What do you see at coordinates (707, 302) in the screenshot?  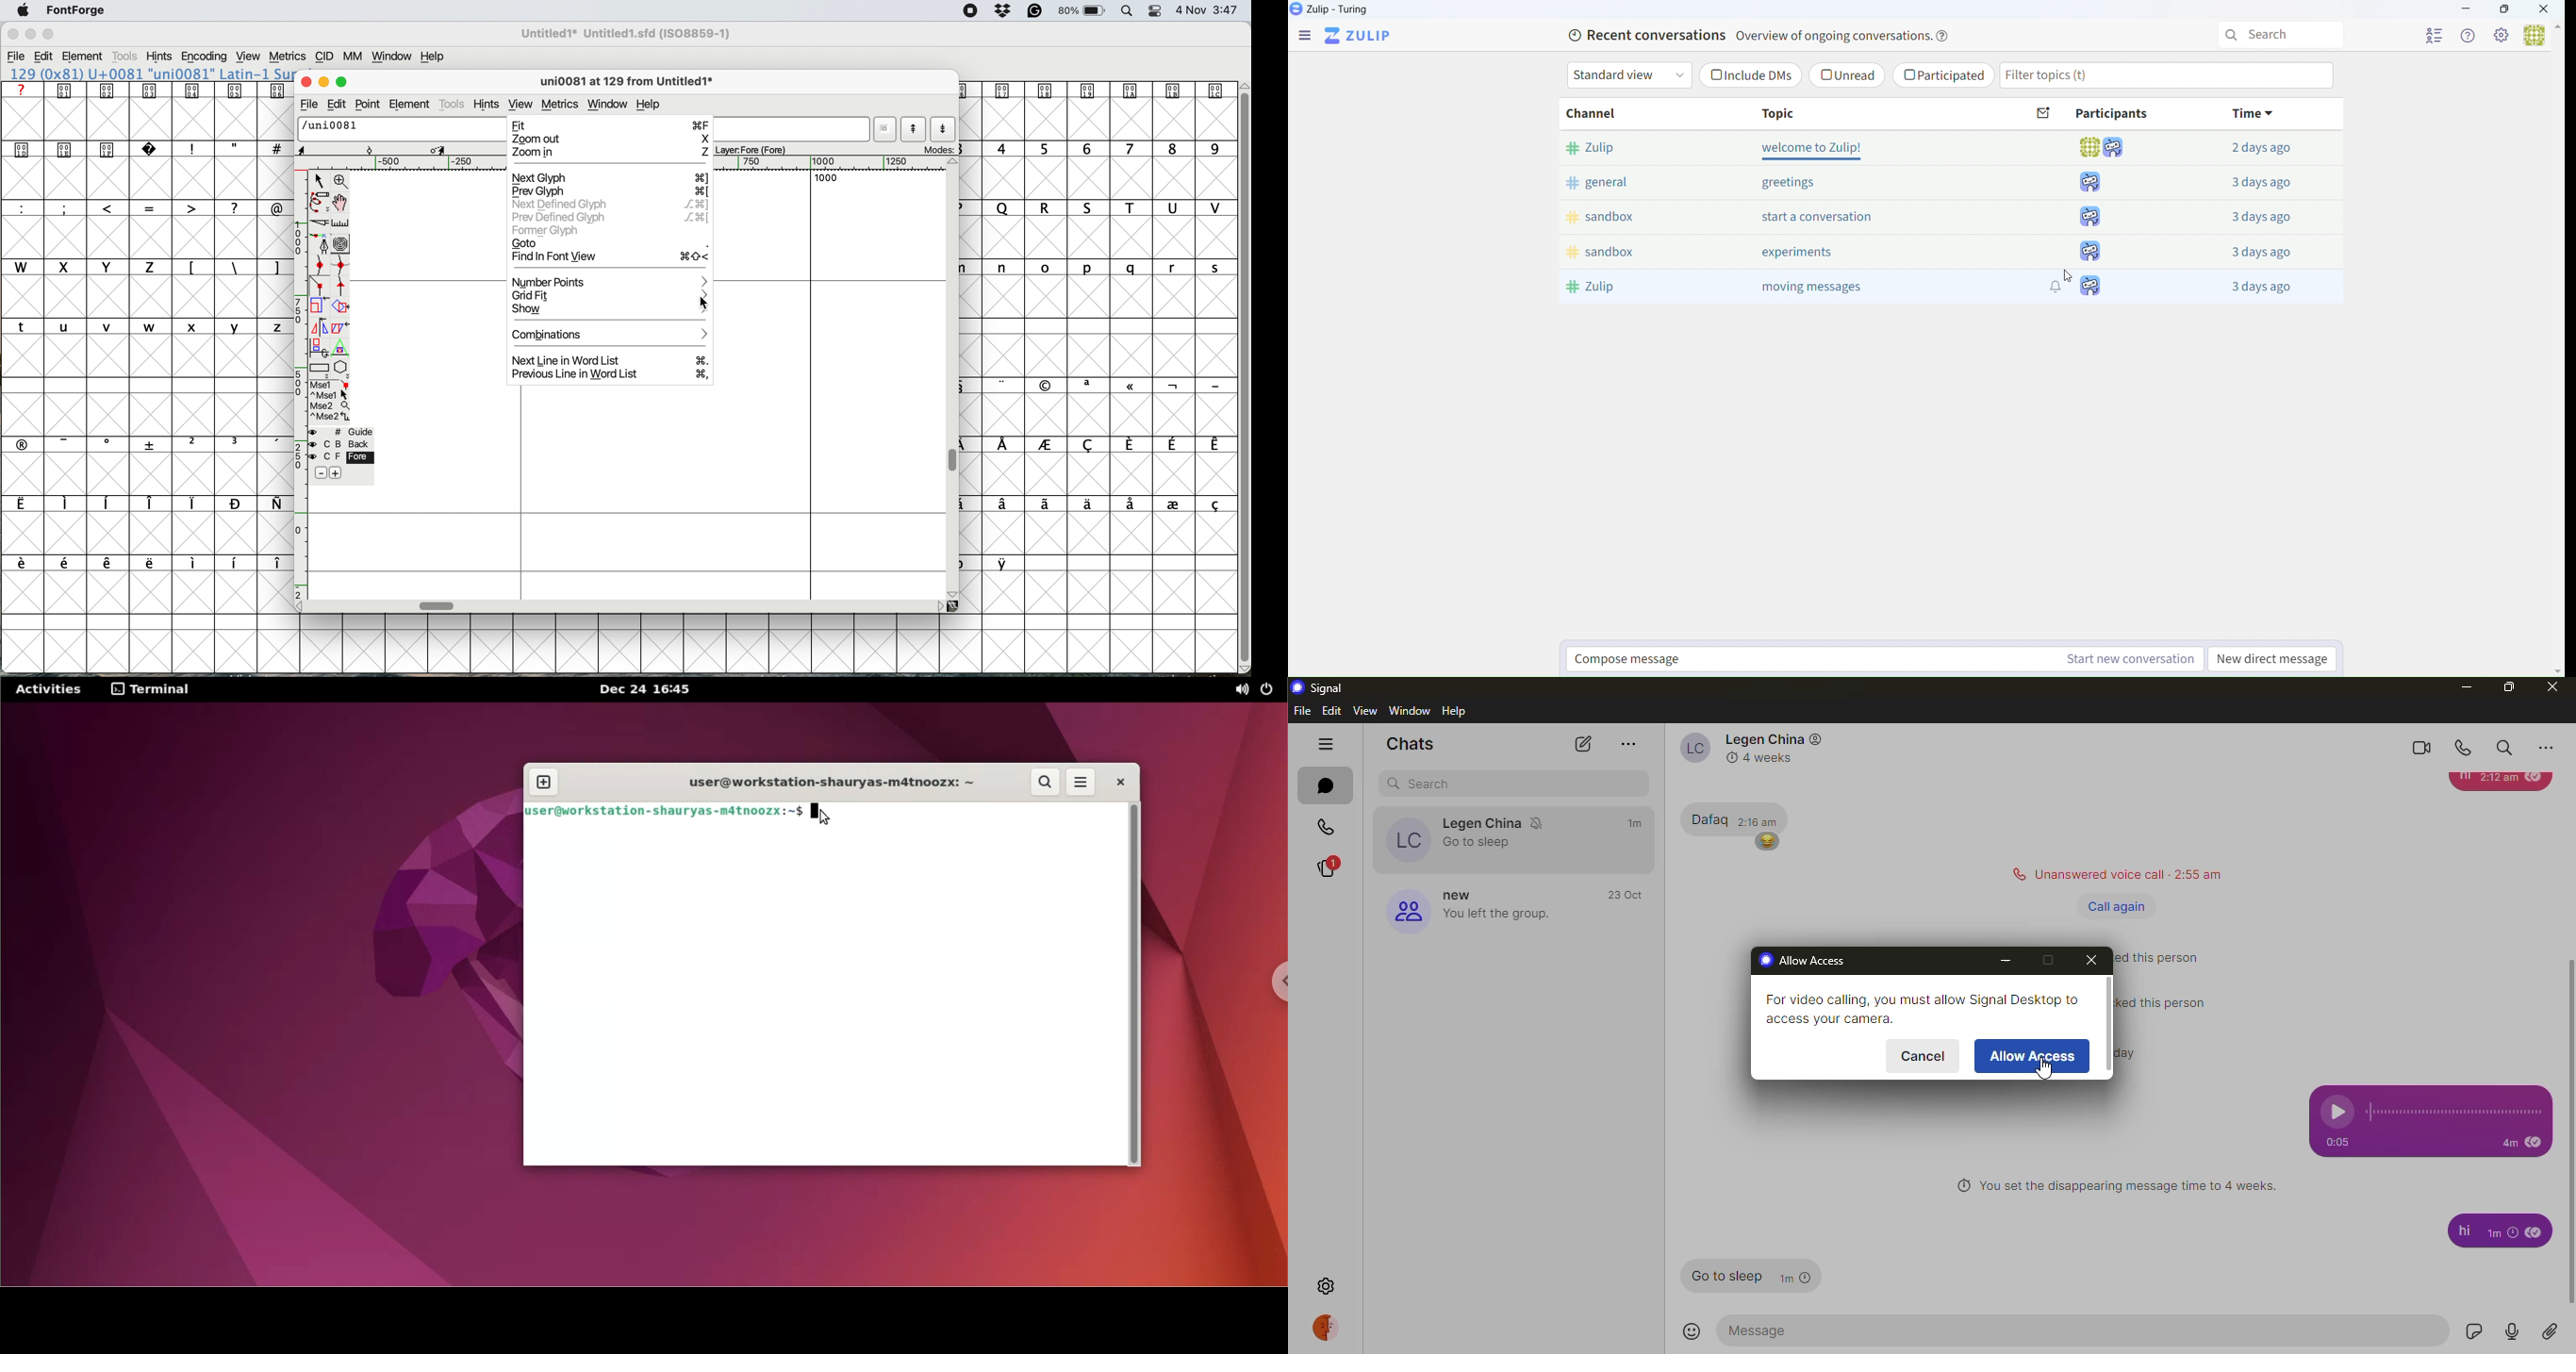 I see `cursor` at bounding box center [707, 302].